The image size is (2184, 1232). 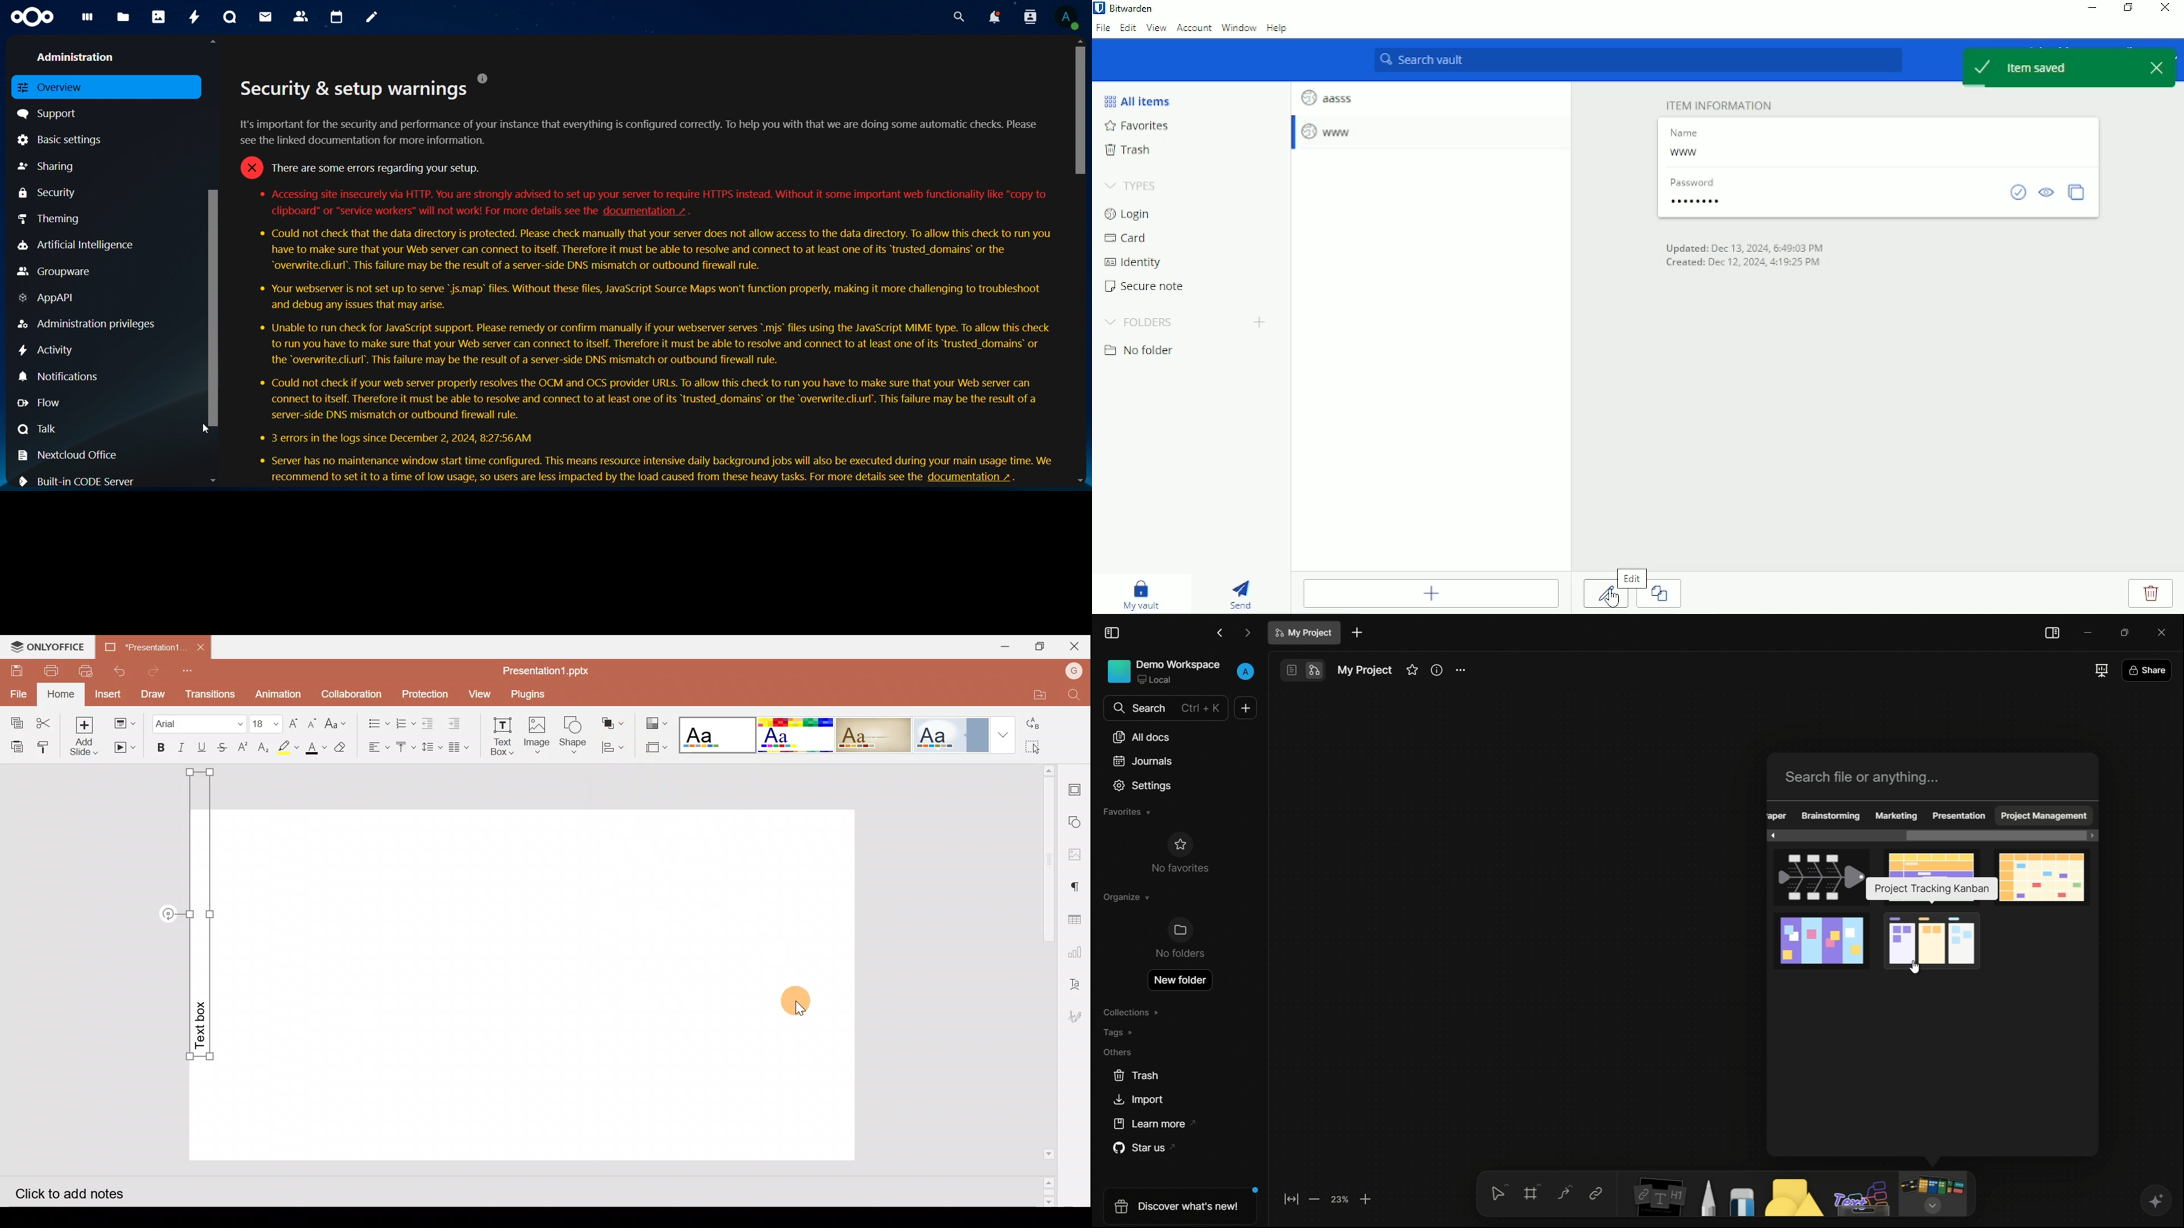 I want to click on Subscript, so click(x=264, y=749).